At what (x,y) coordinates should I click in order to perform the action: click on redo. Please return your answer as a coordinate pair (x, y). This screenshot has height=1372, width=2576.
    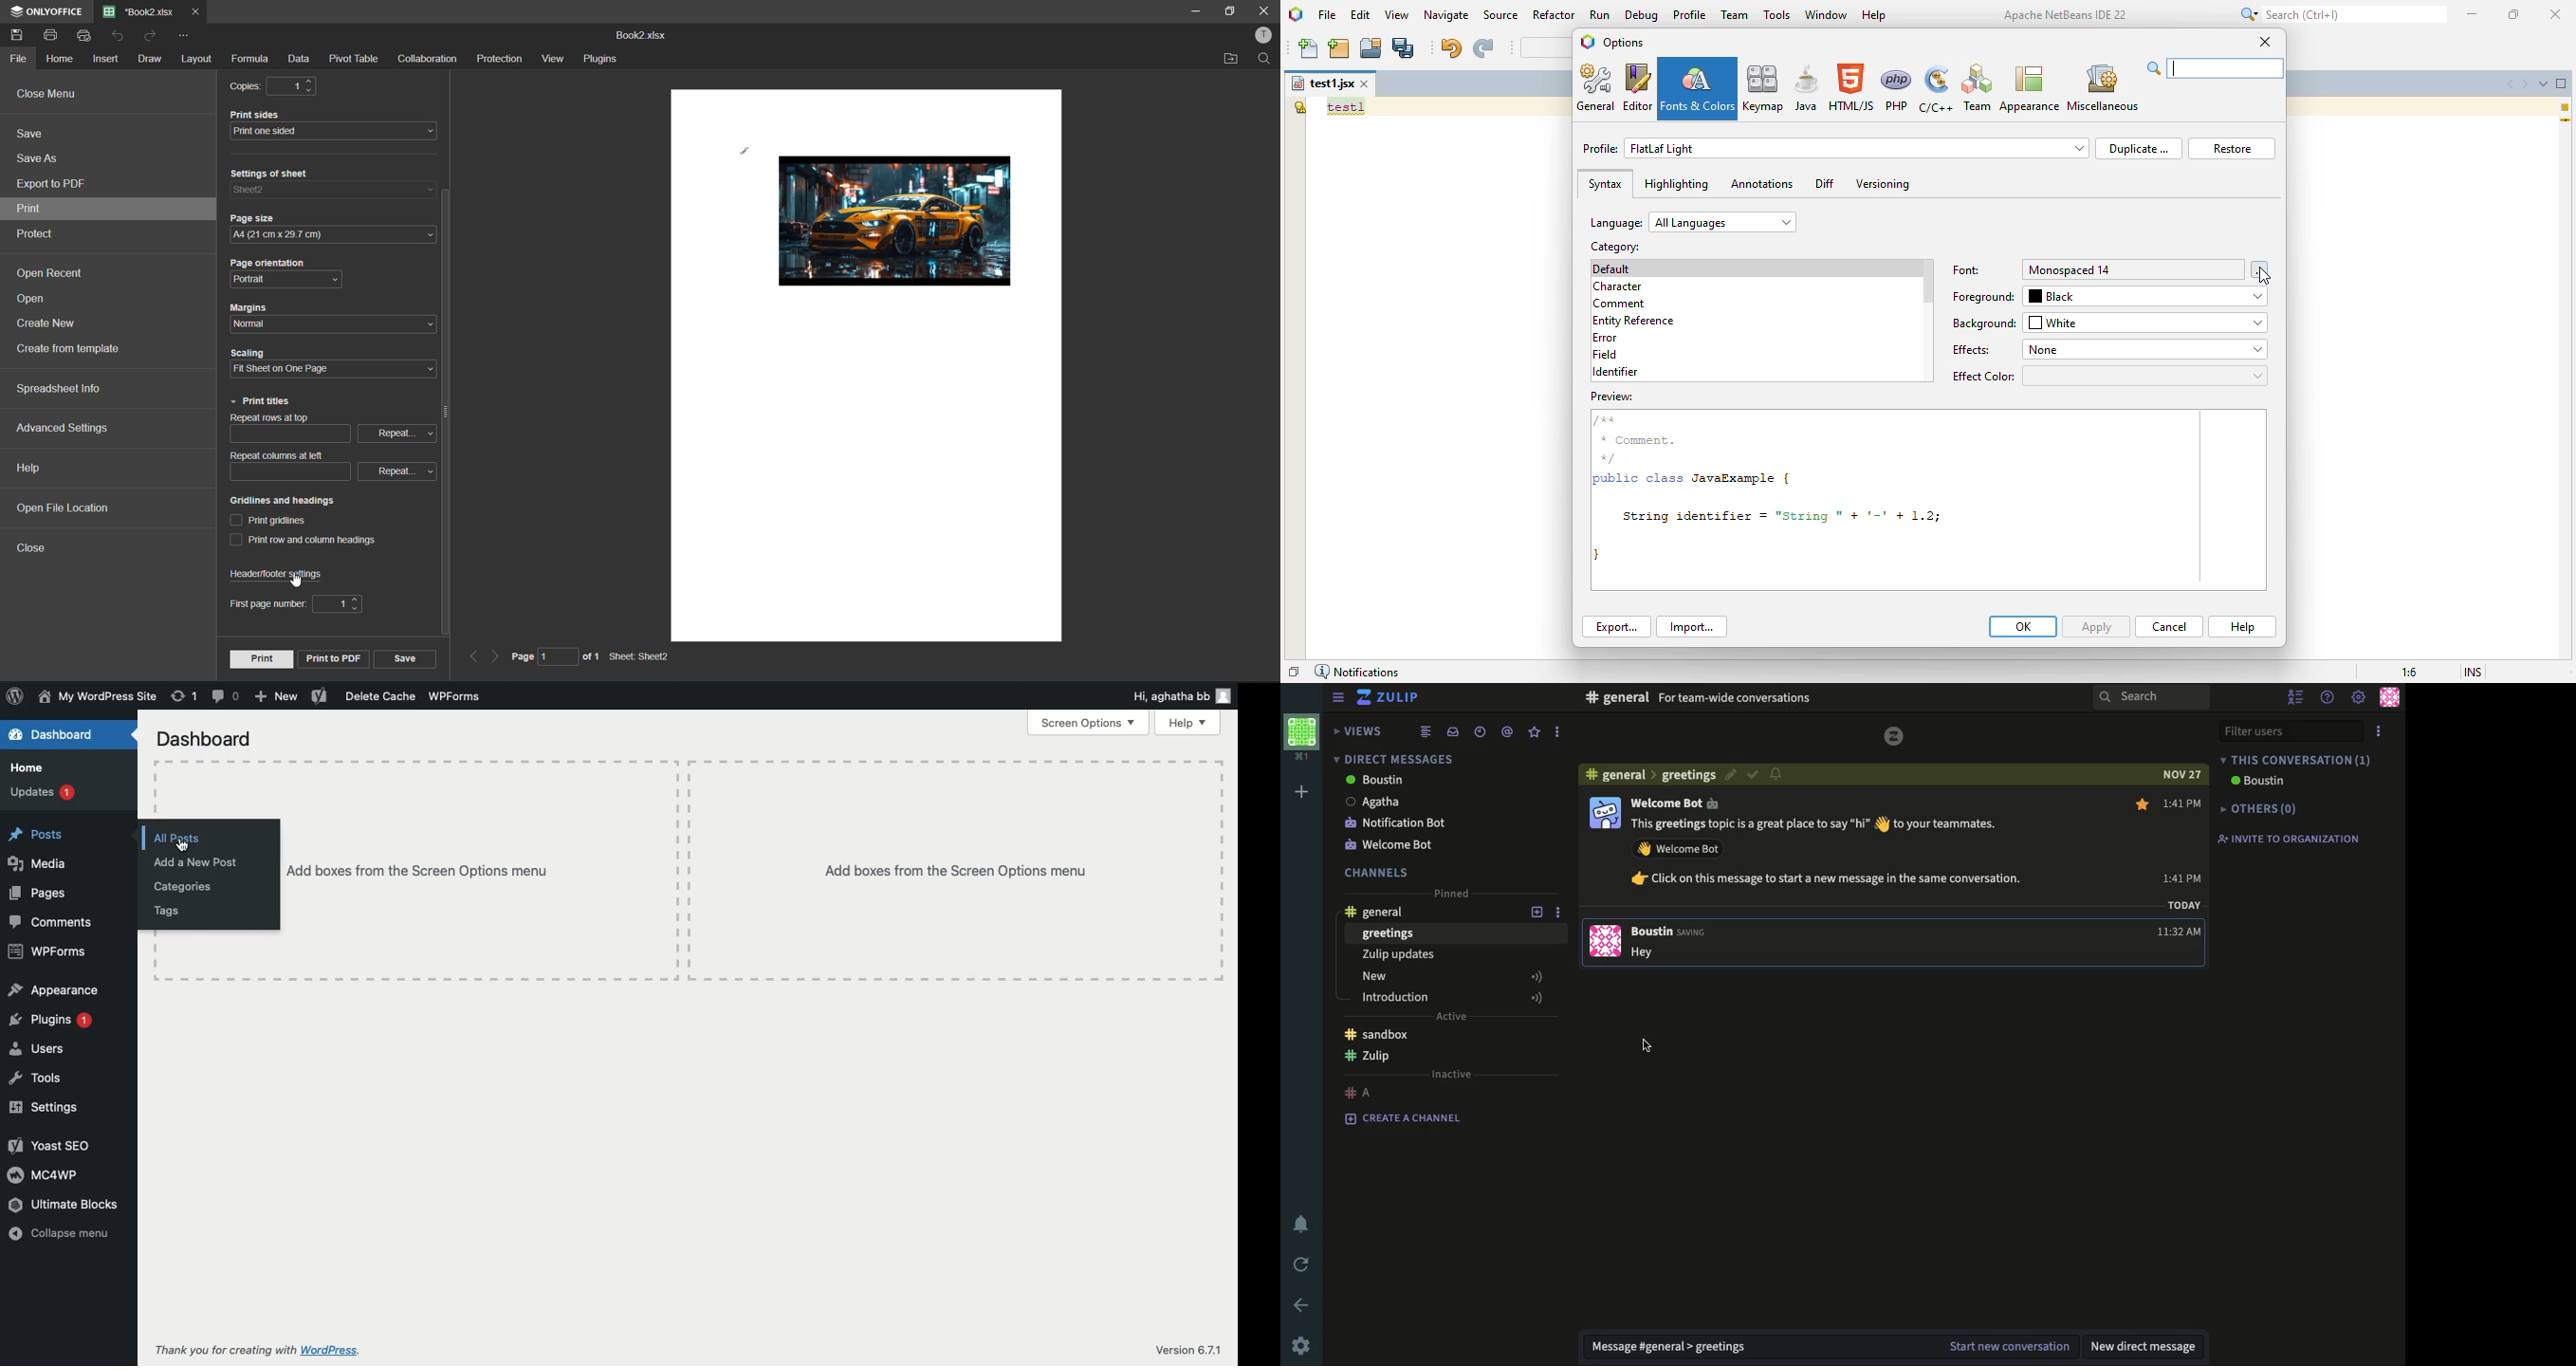
    Looking at the image, I should click on (153, 38).